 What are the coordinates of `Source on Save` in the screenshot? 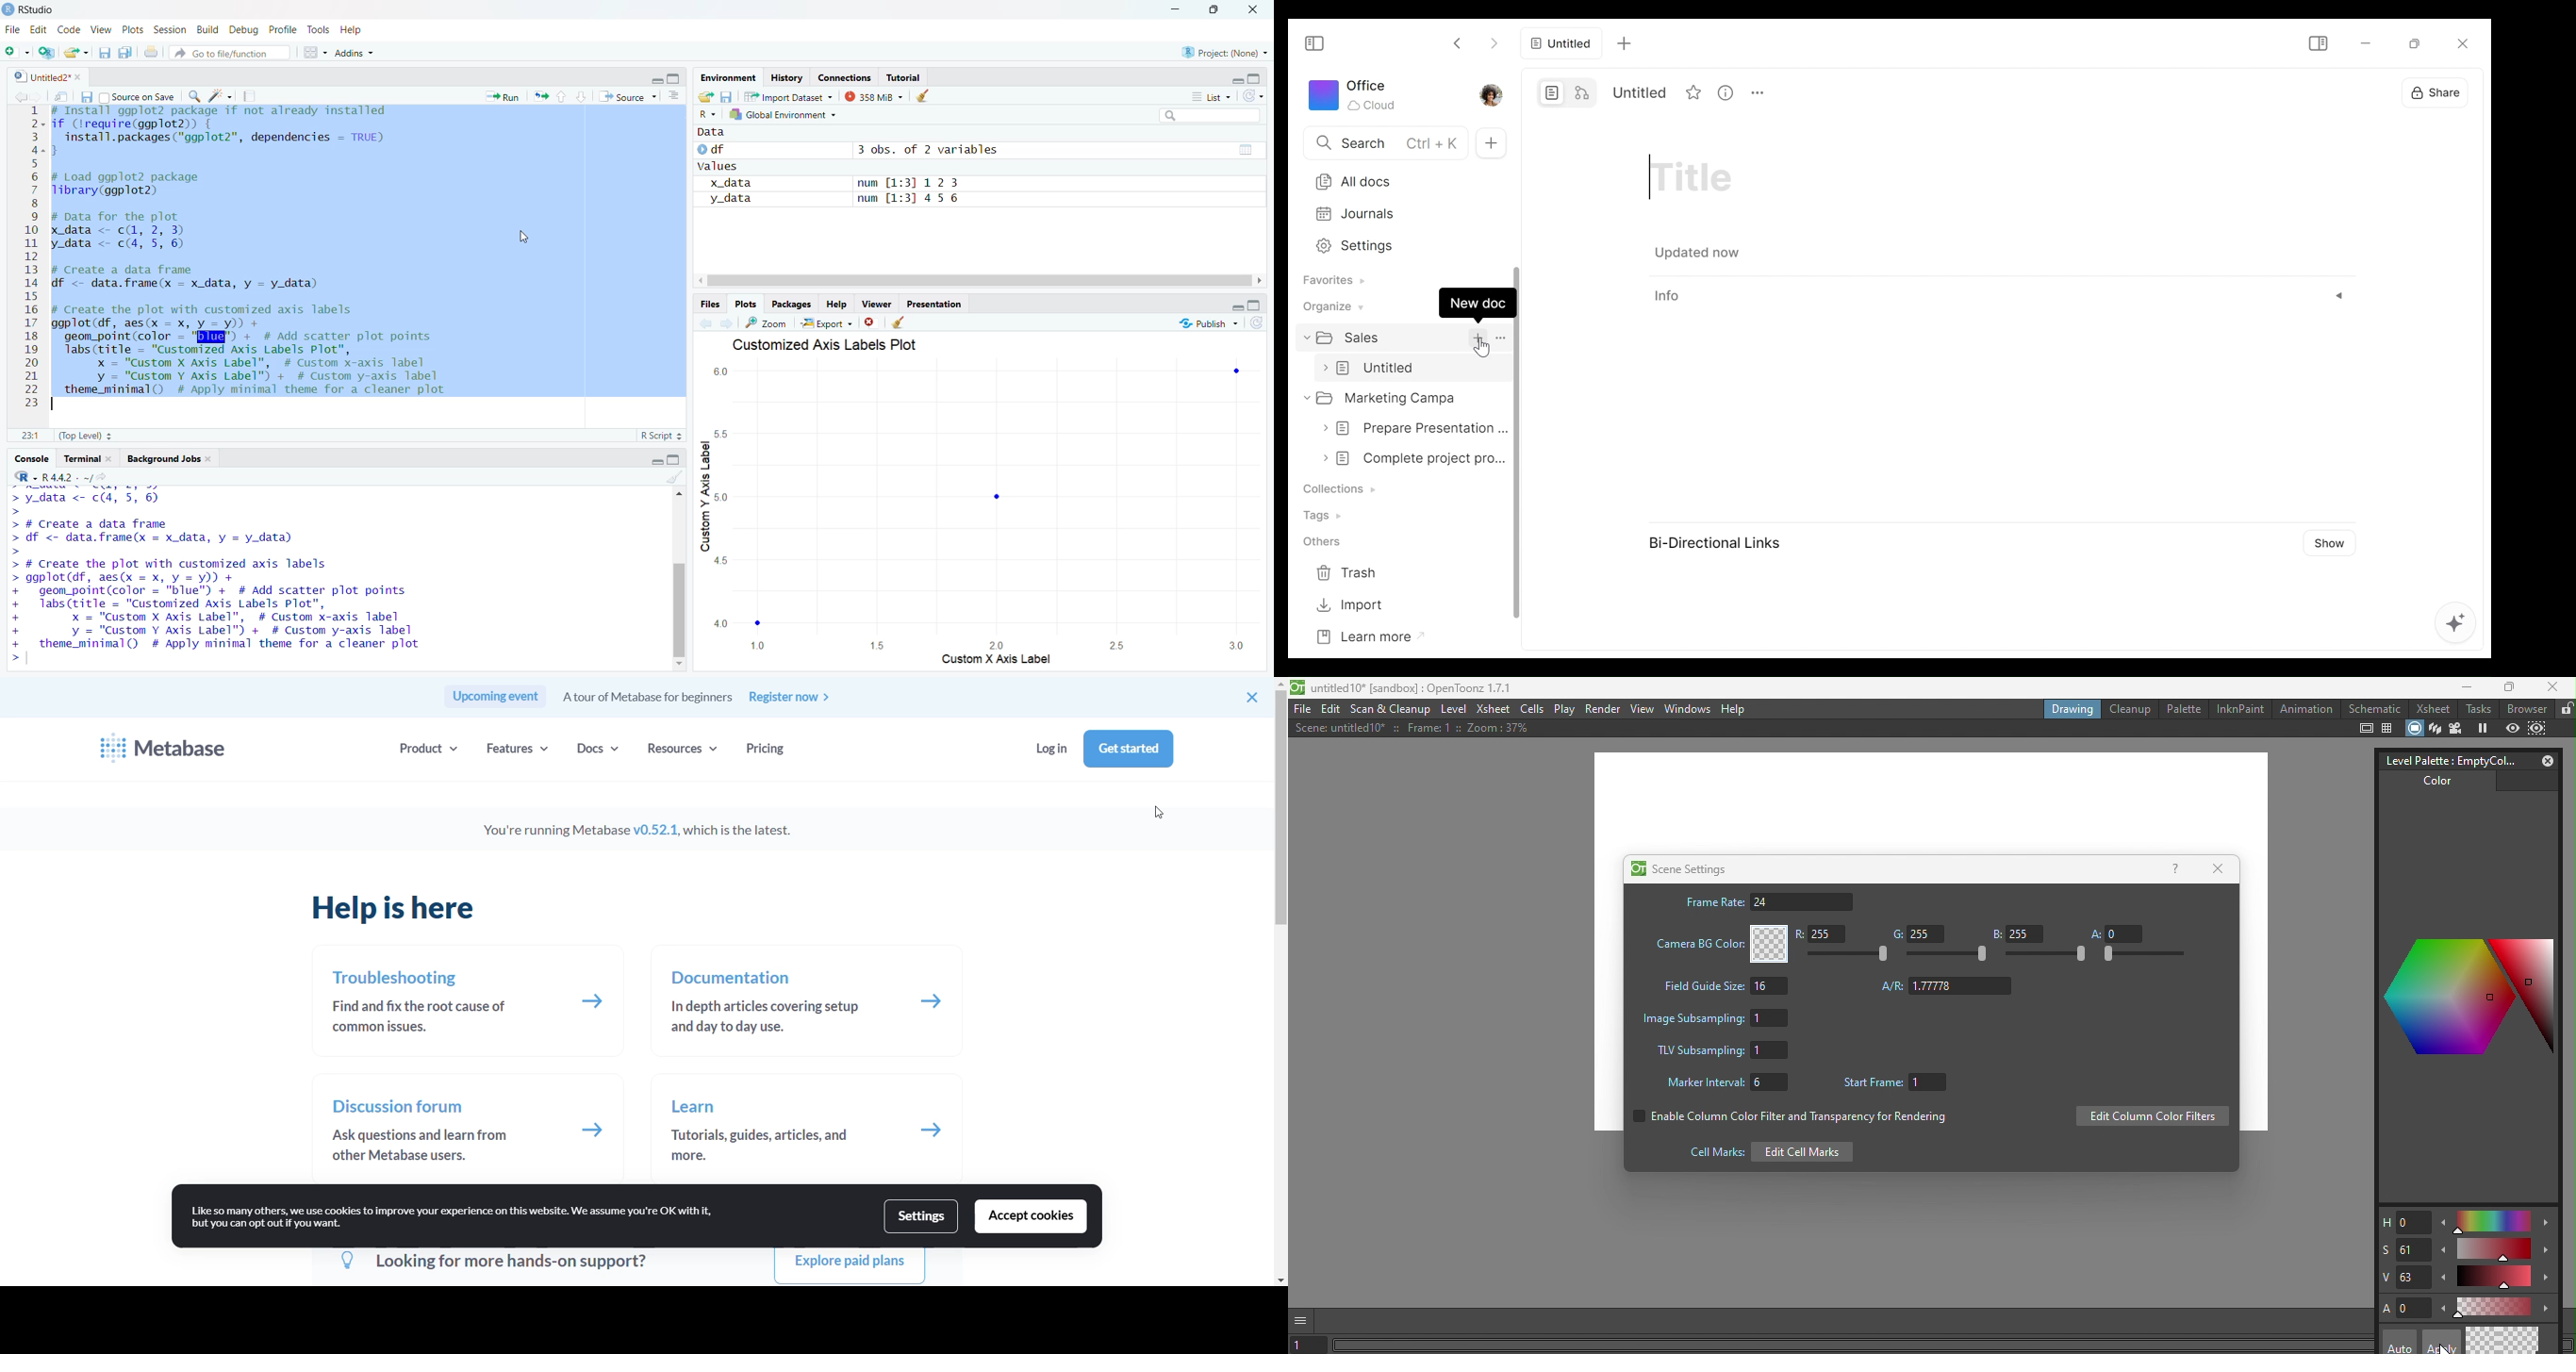 It's located at (142, 97).